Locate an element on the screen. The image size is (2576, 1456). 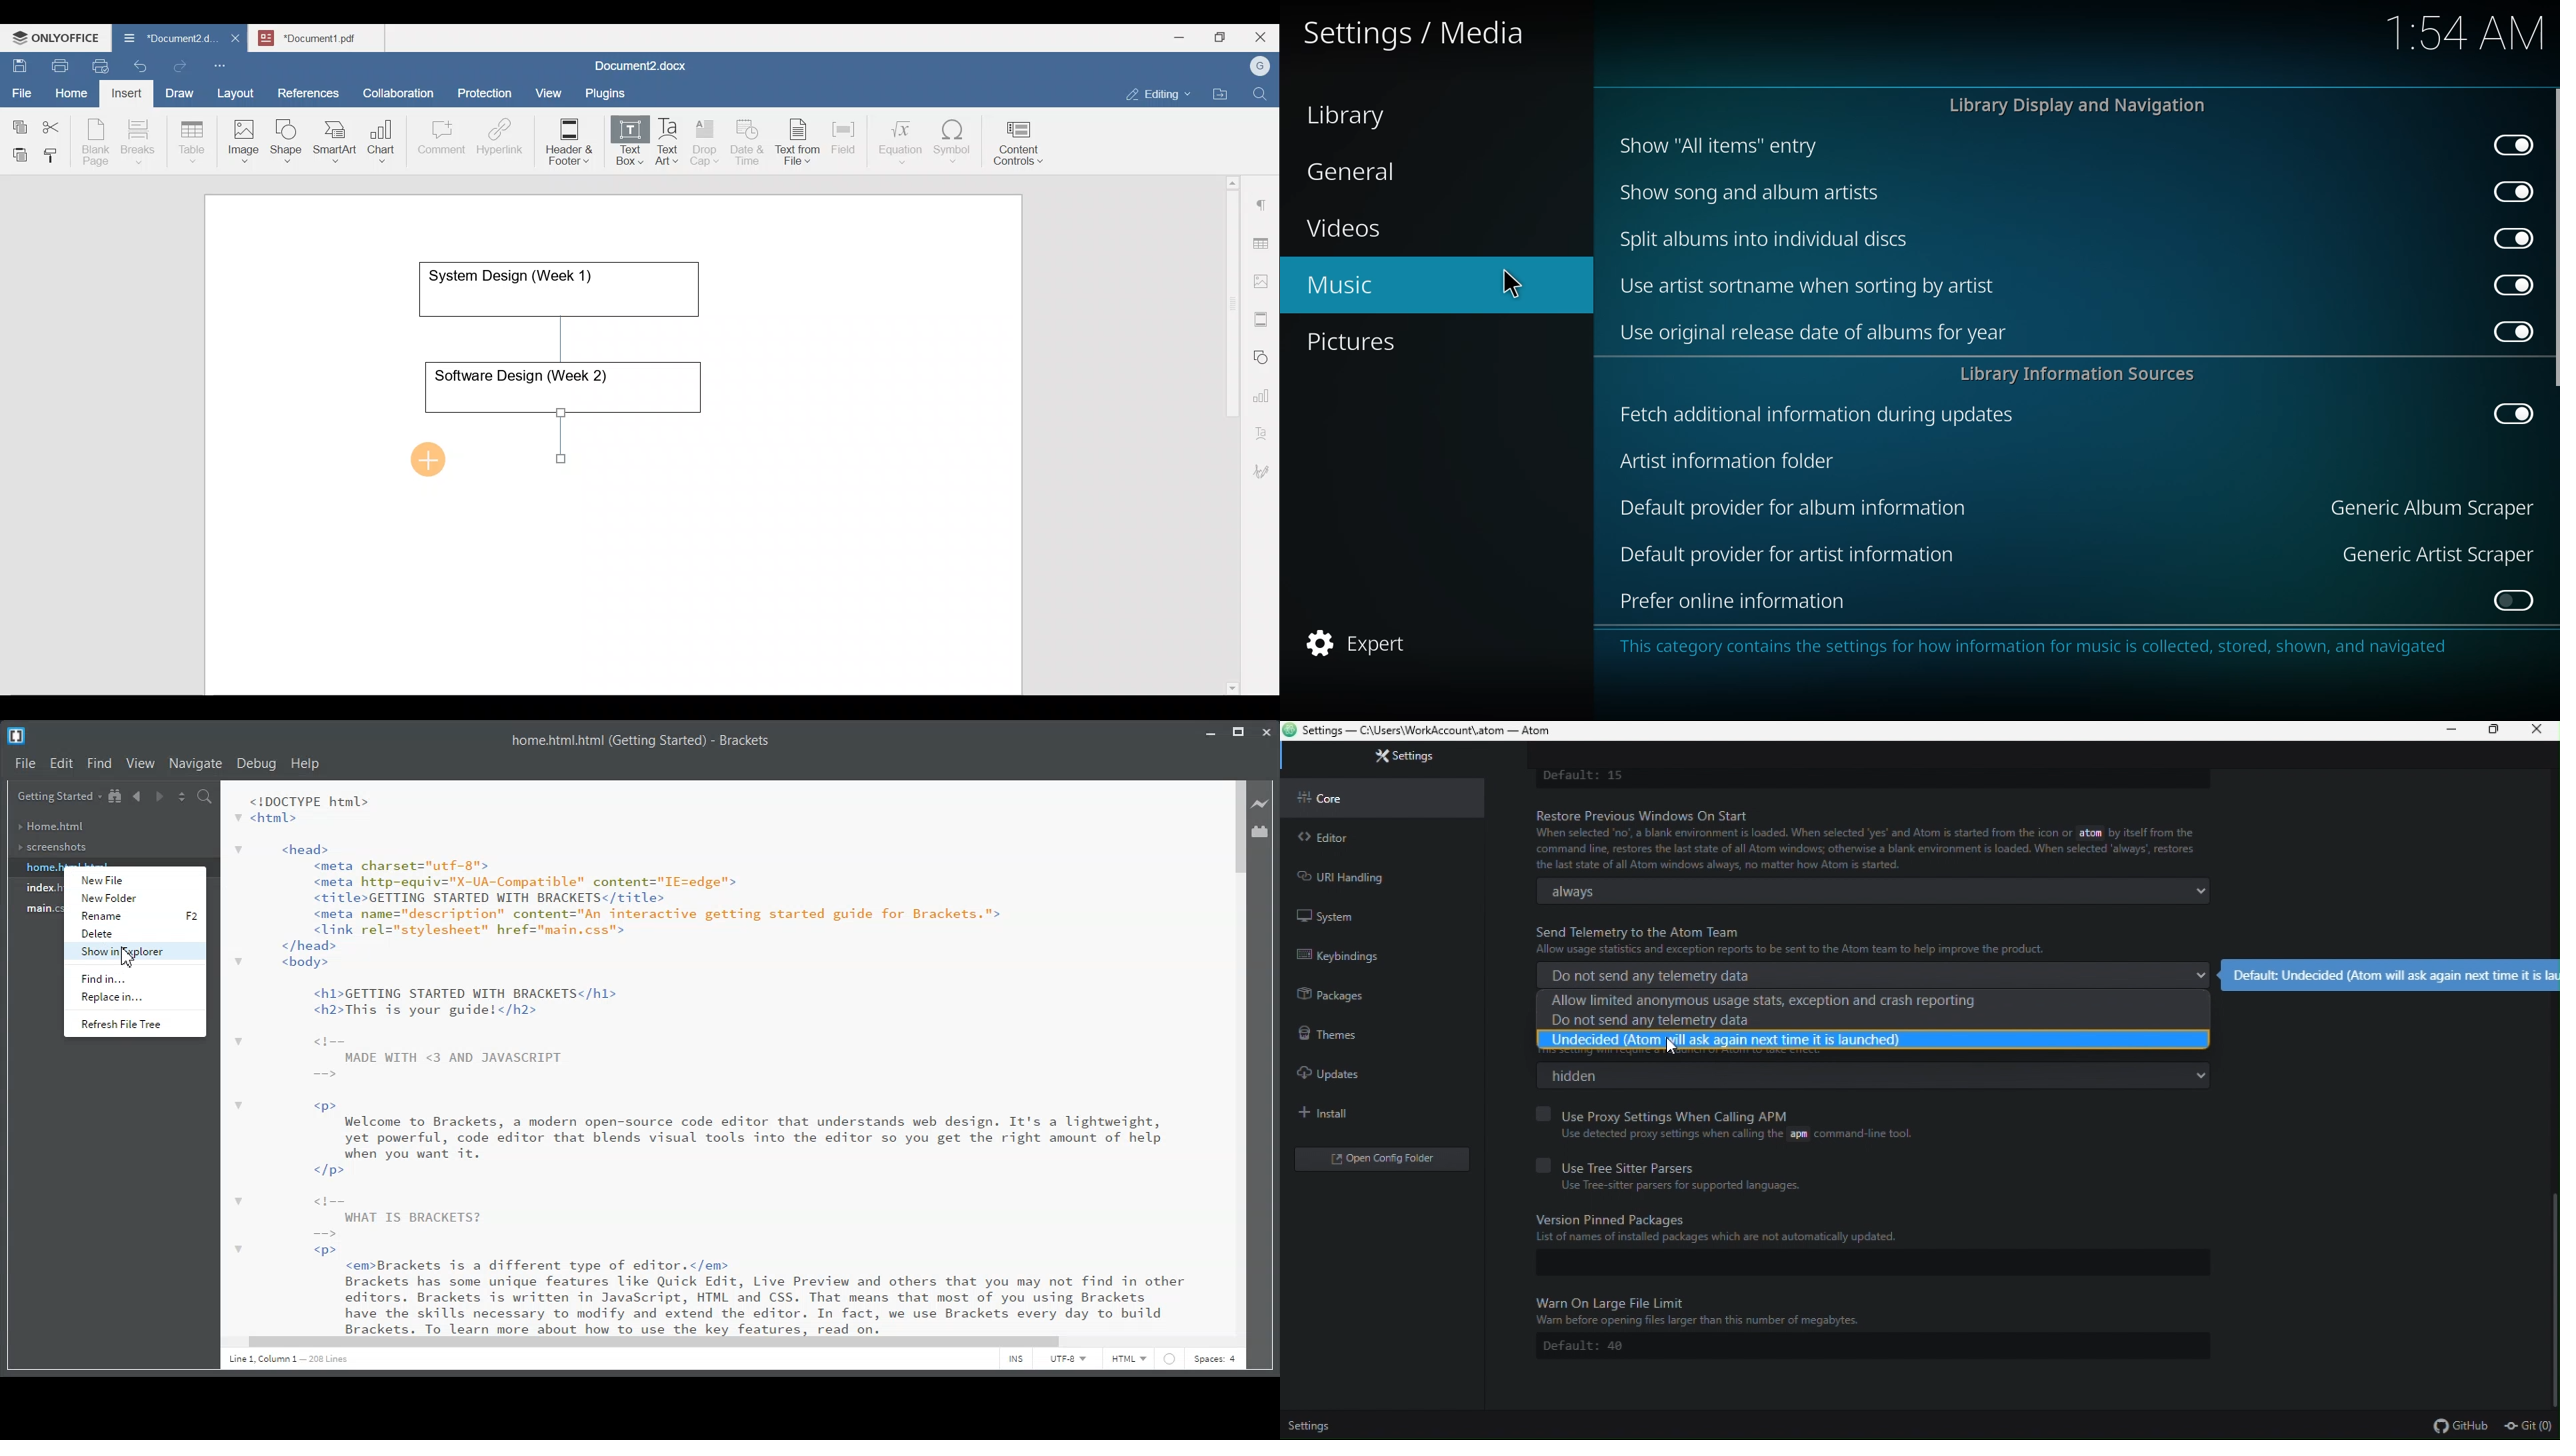
Scroll bar is located at coordinates (1227, 433).